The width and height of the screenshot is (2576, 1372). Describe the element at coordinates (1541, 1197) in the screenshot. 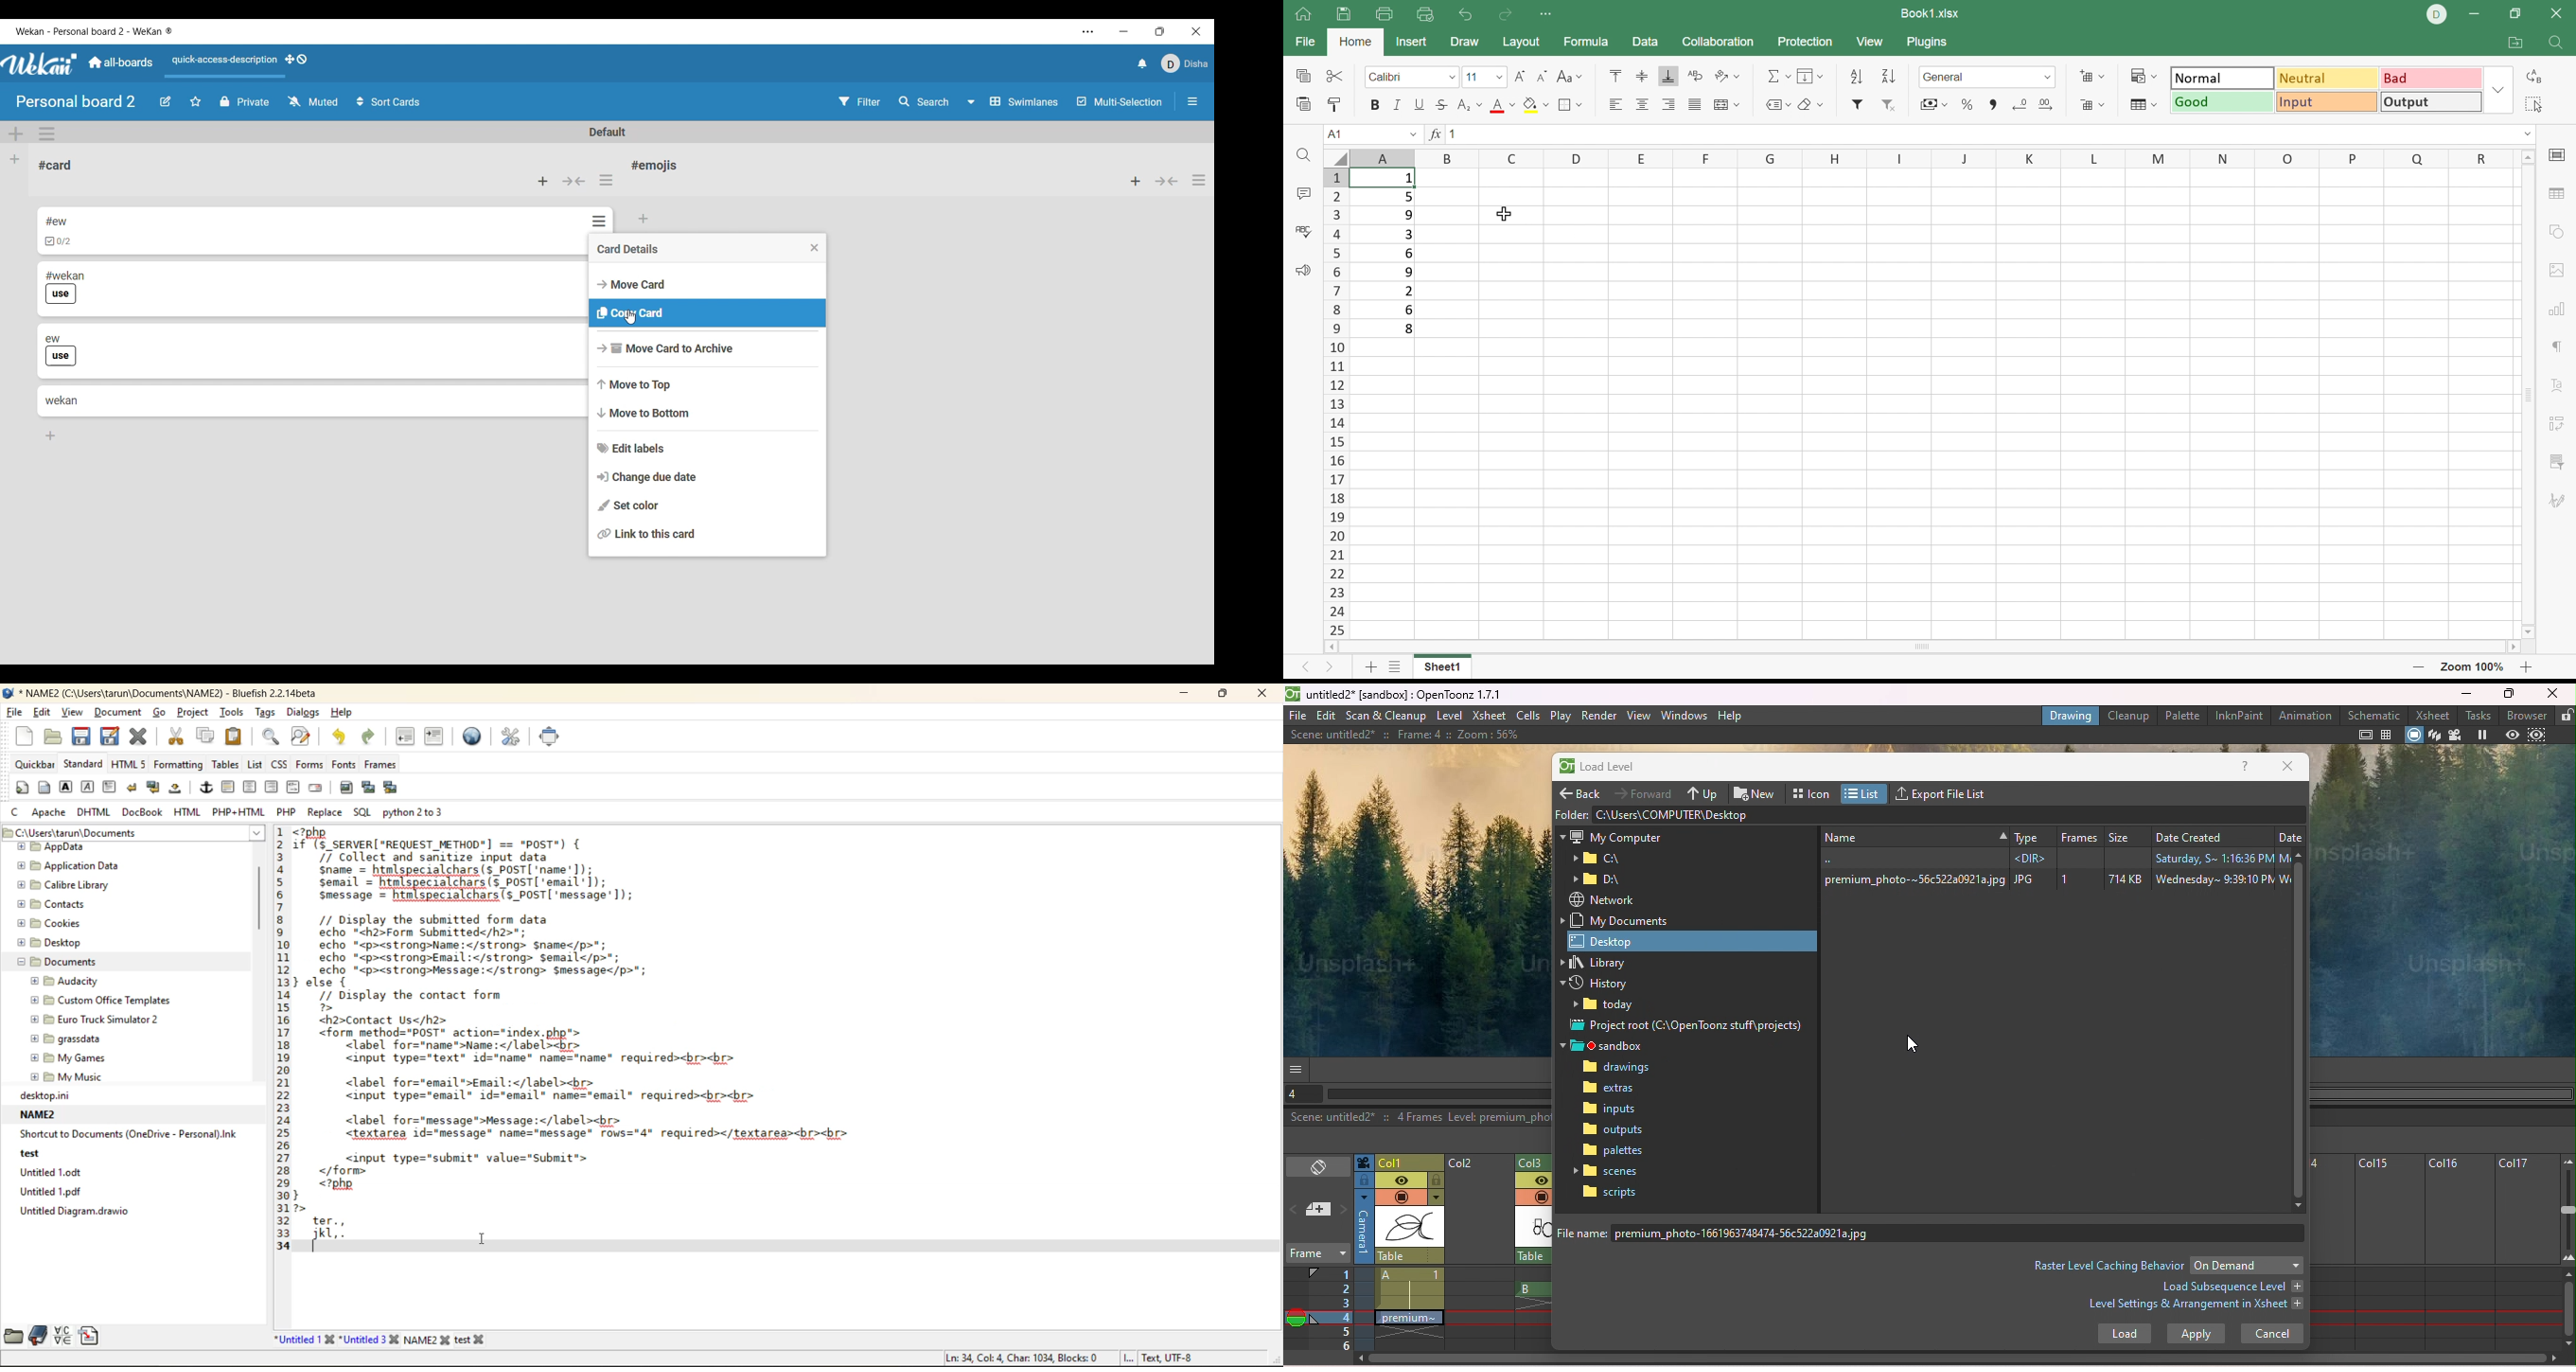

I see `camera stand visibility toggle` at that location.